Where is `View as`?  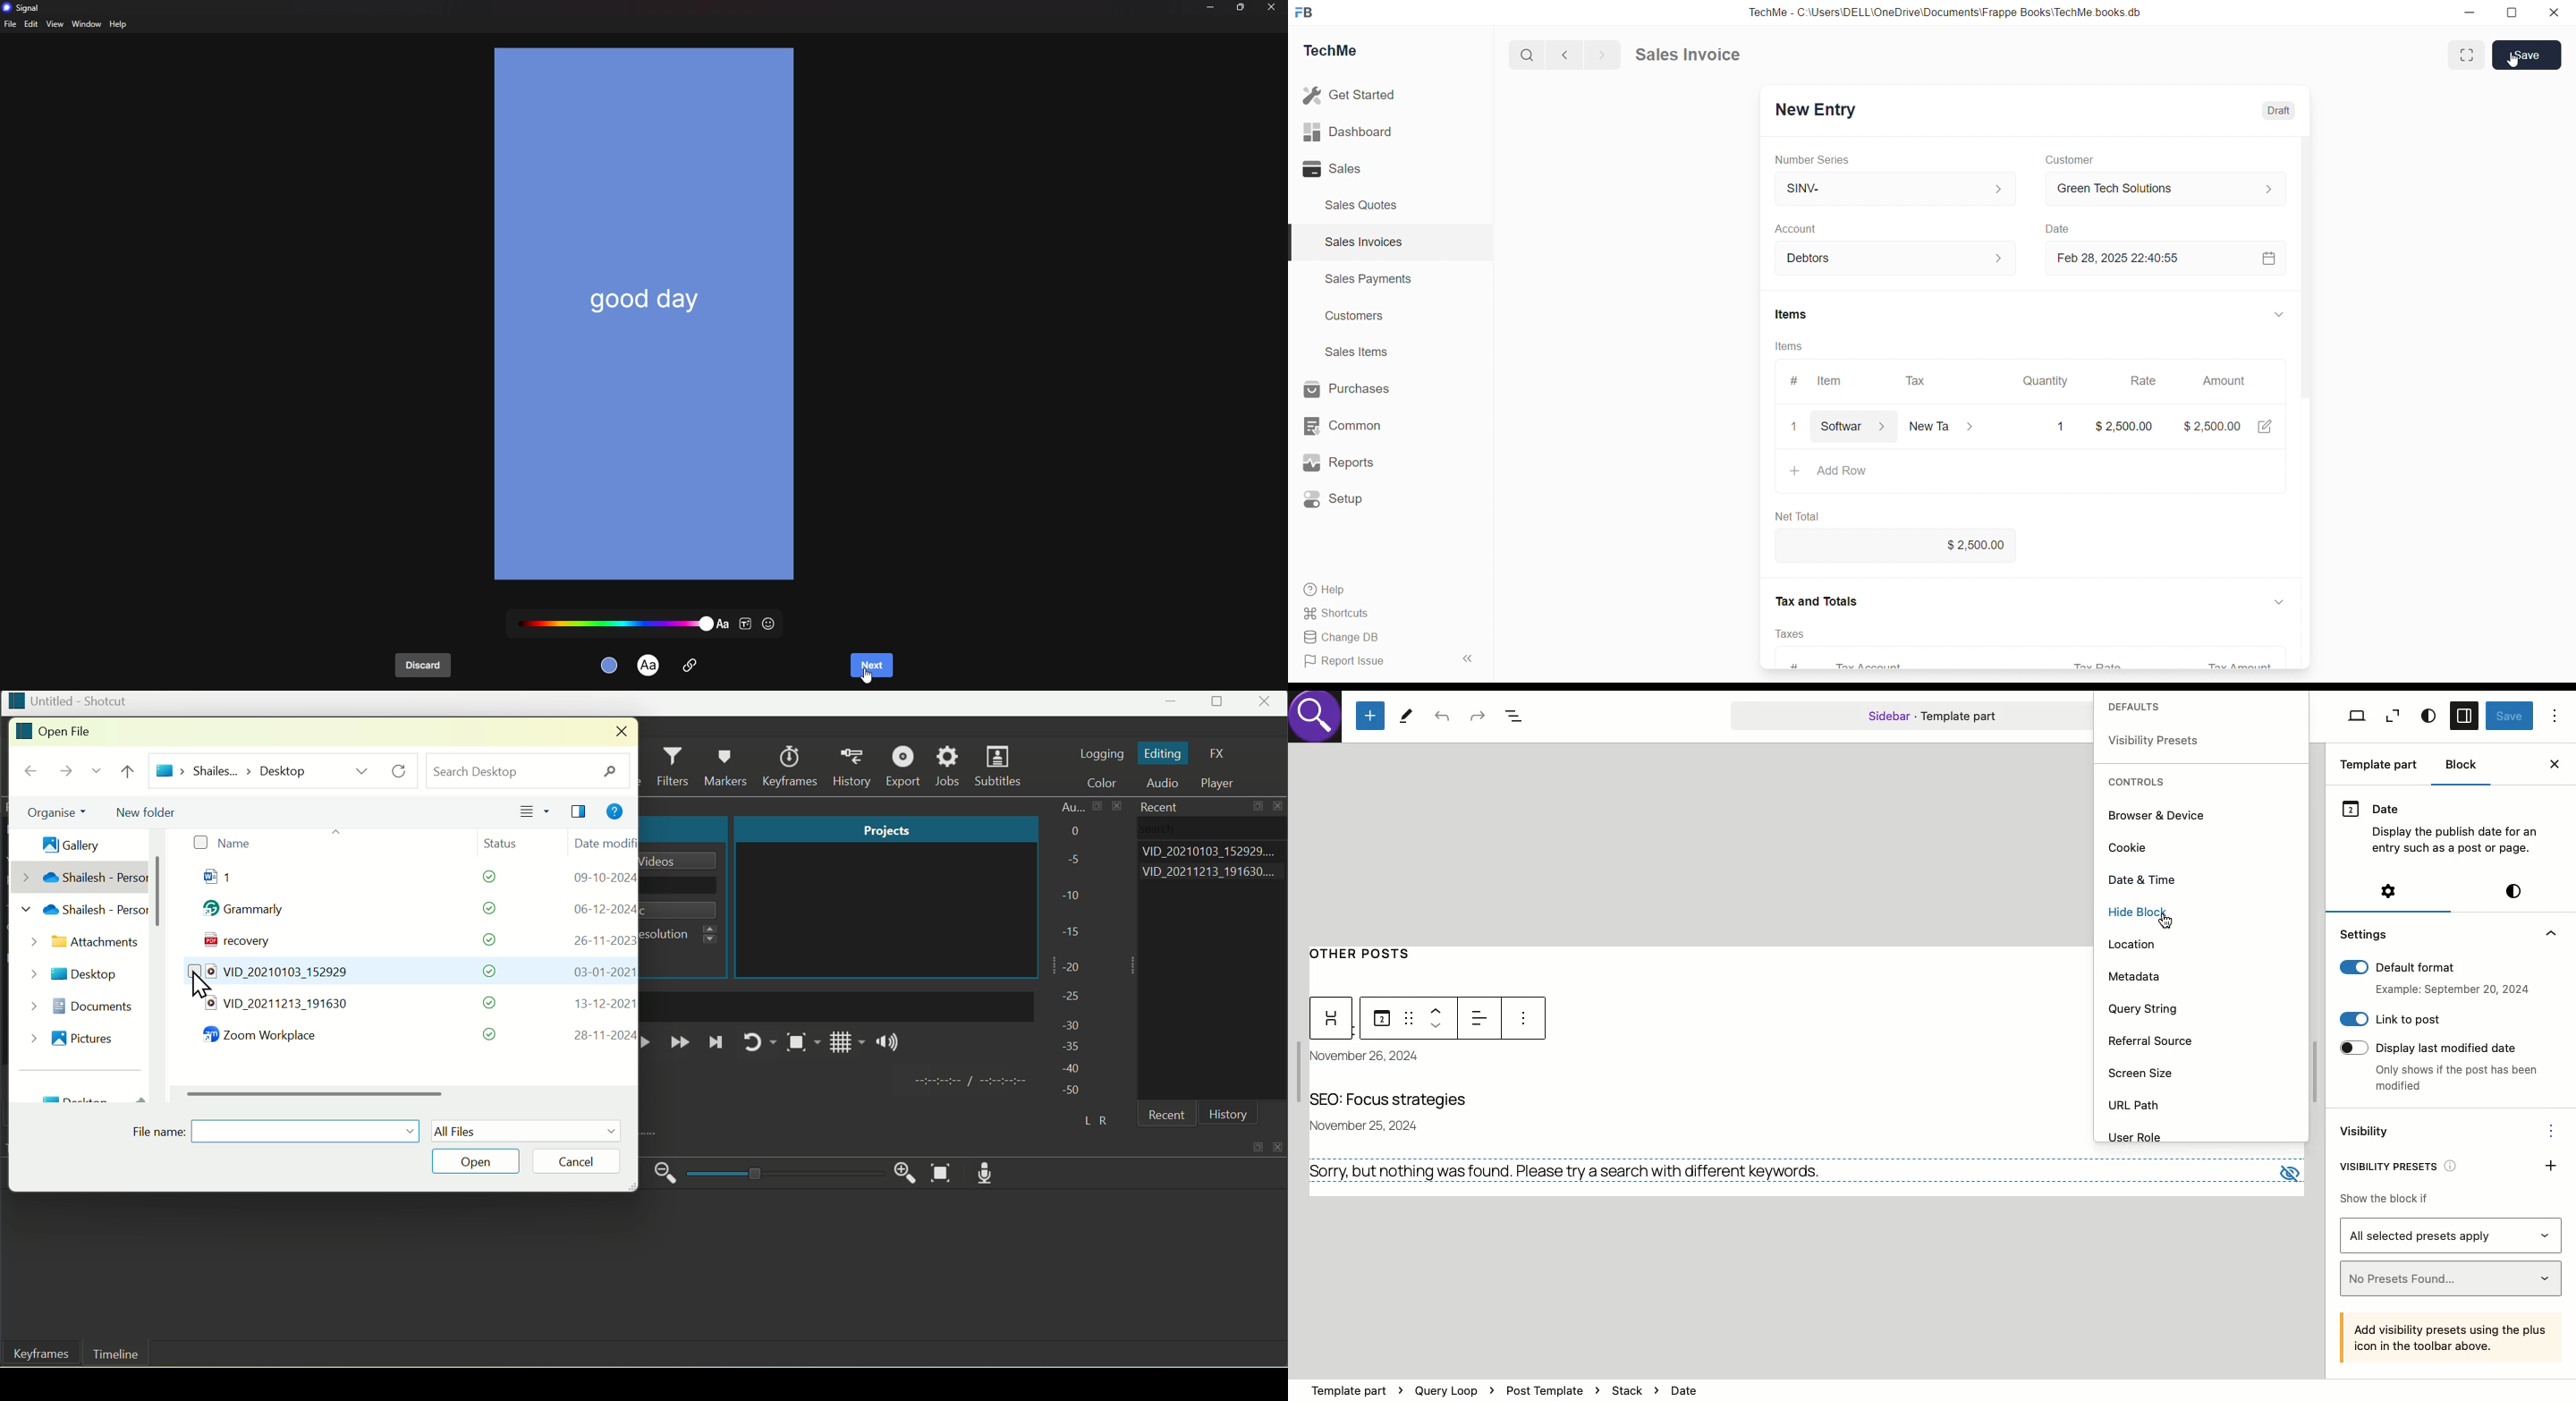
View as is located at coordinates (535, 812).